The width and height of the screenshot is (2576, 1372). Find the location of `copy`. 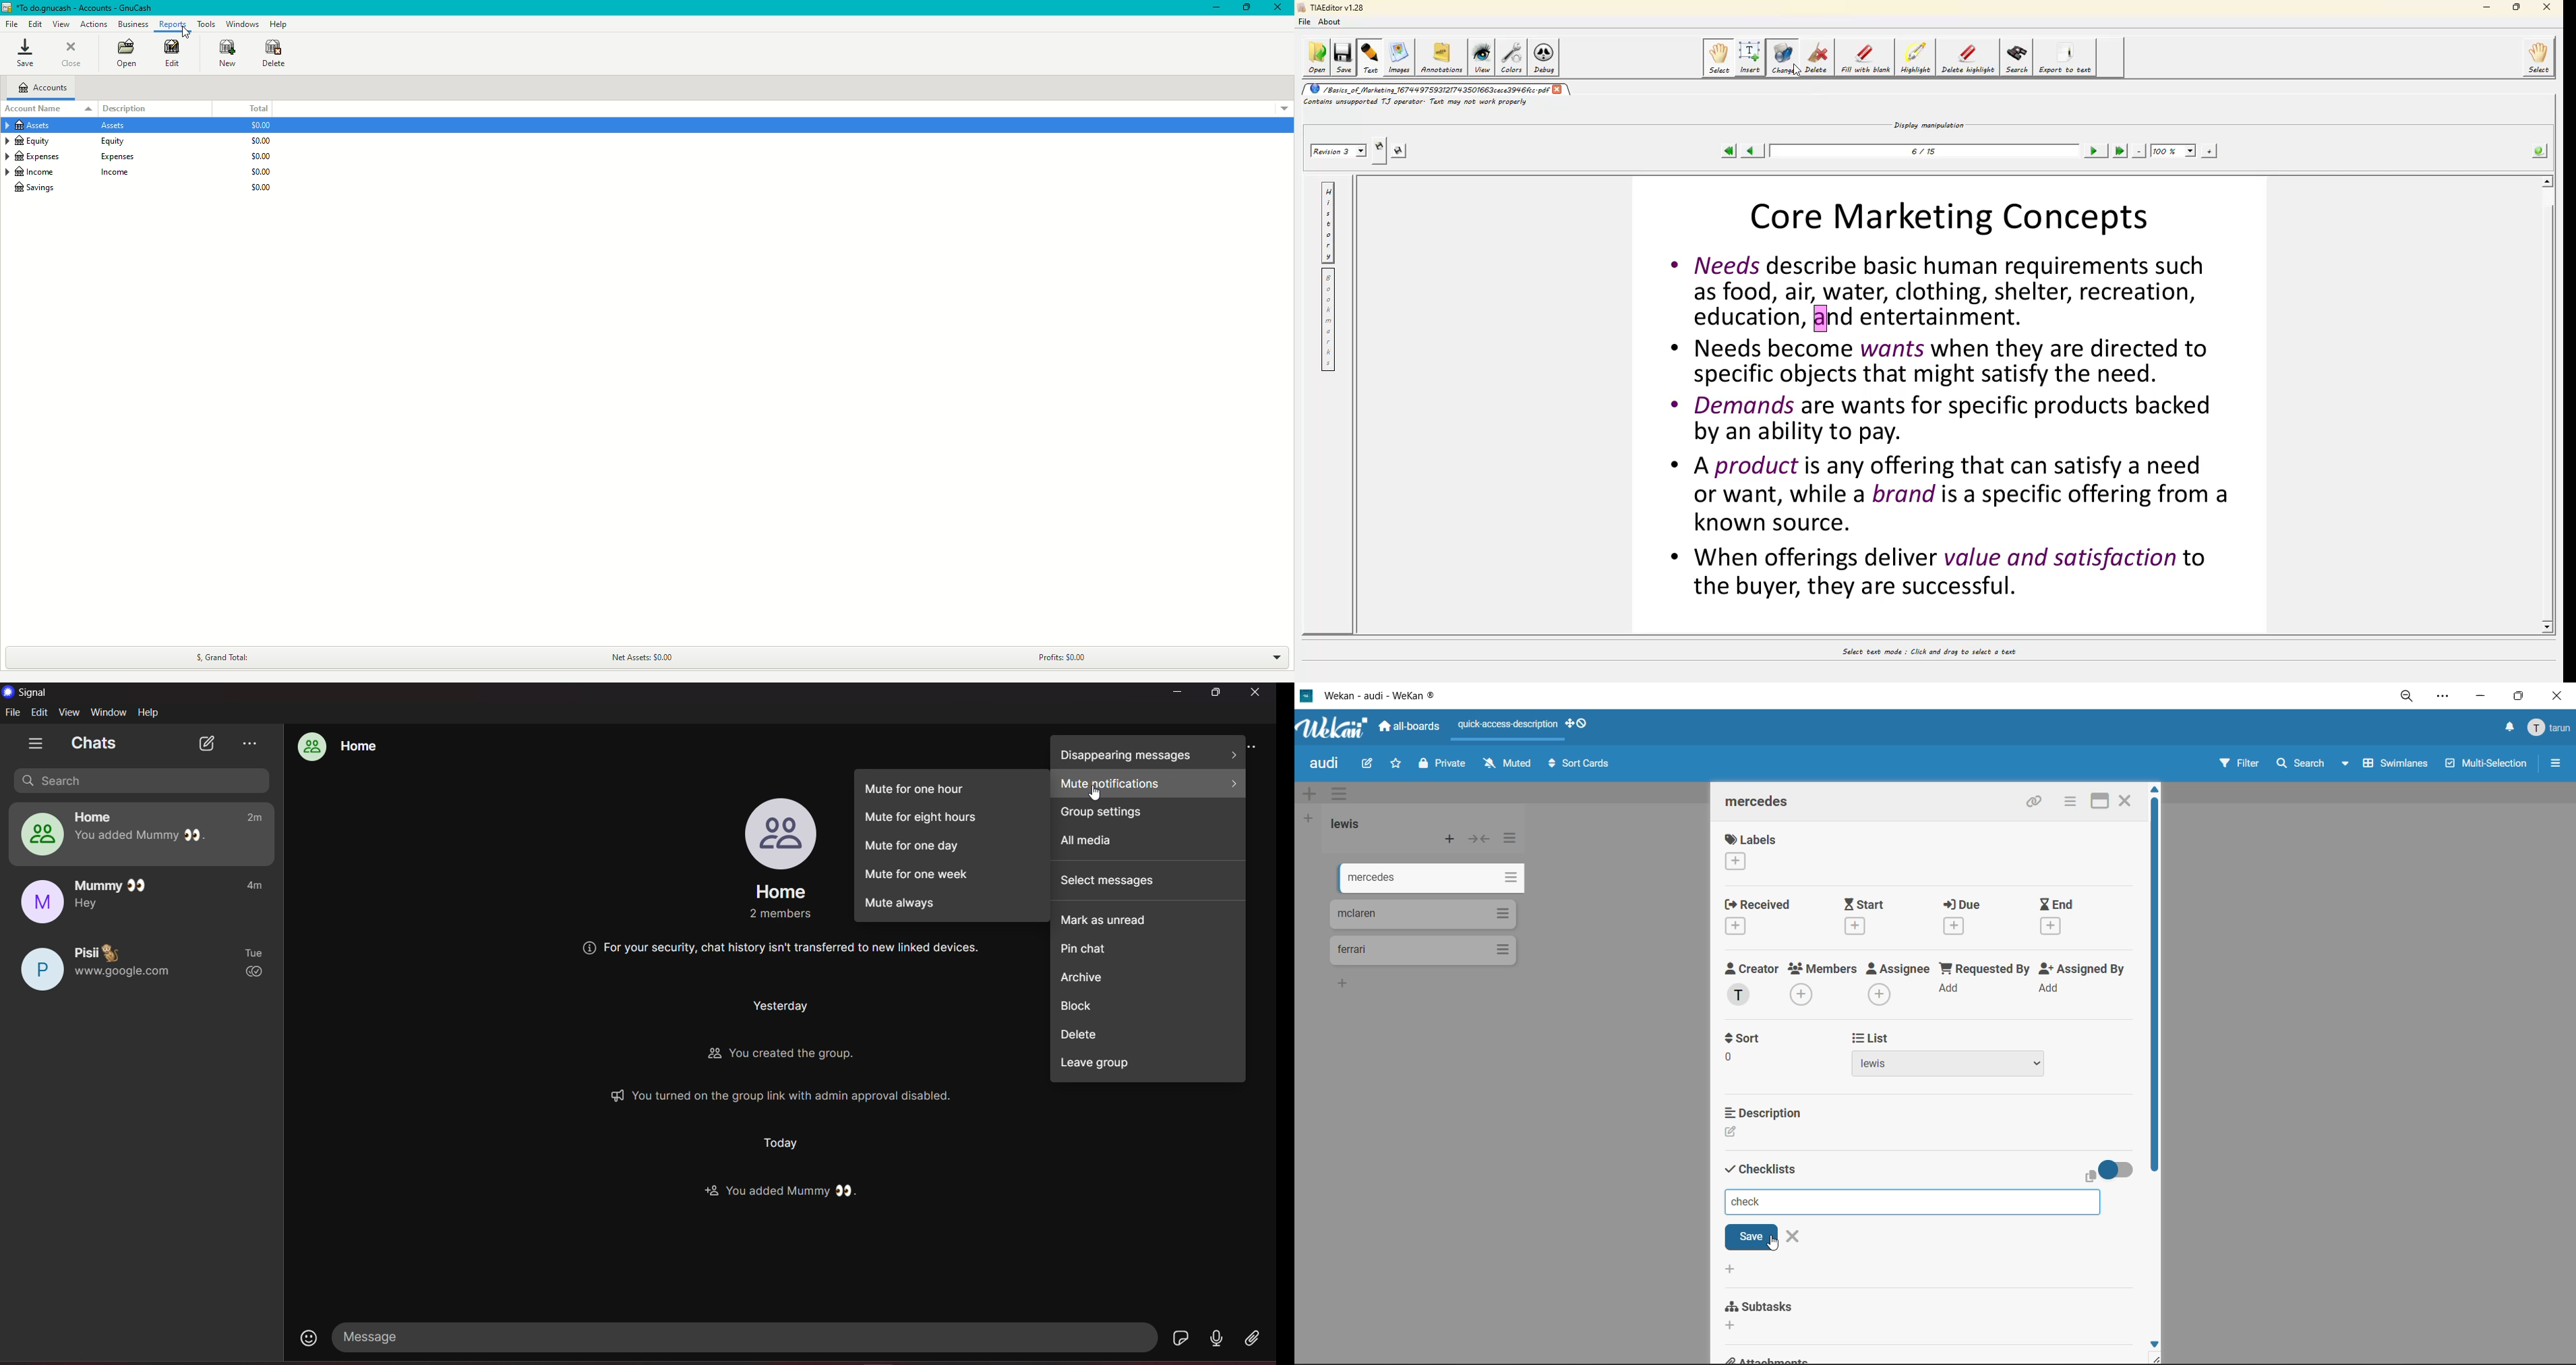

copy is located at coordinates (2038, 804).